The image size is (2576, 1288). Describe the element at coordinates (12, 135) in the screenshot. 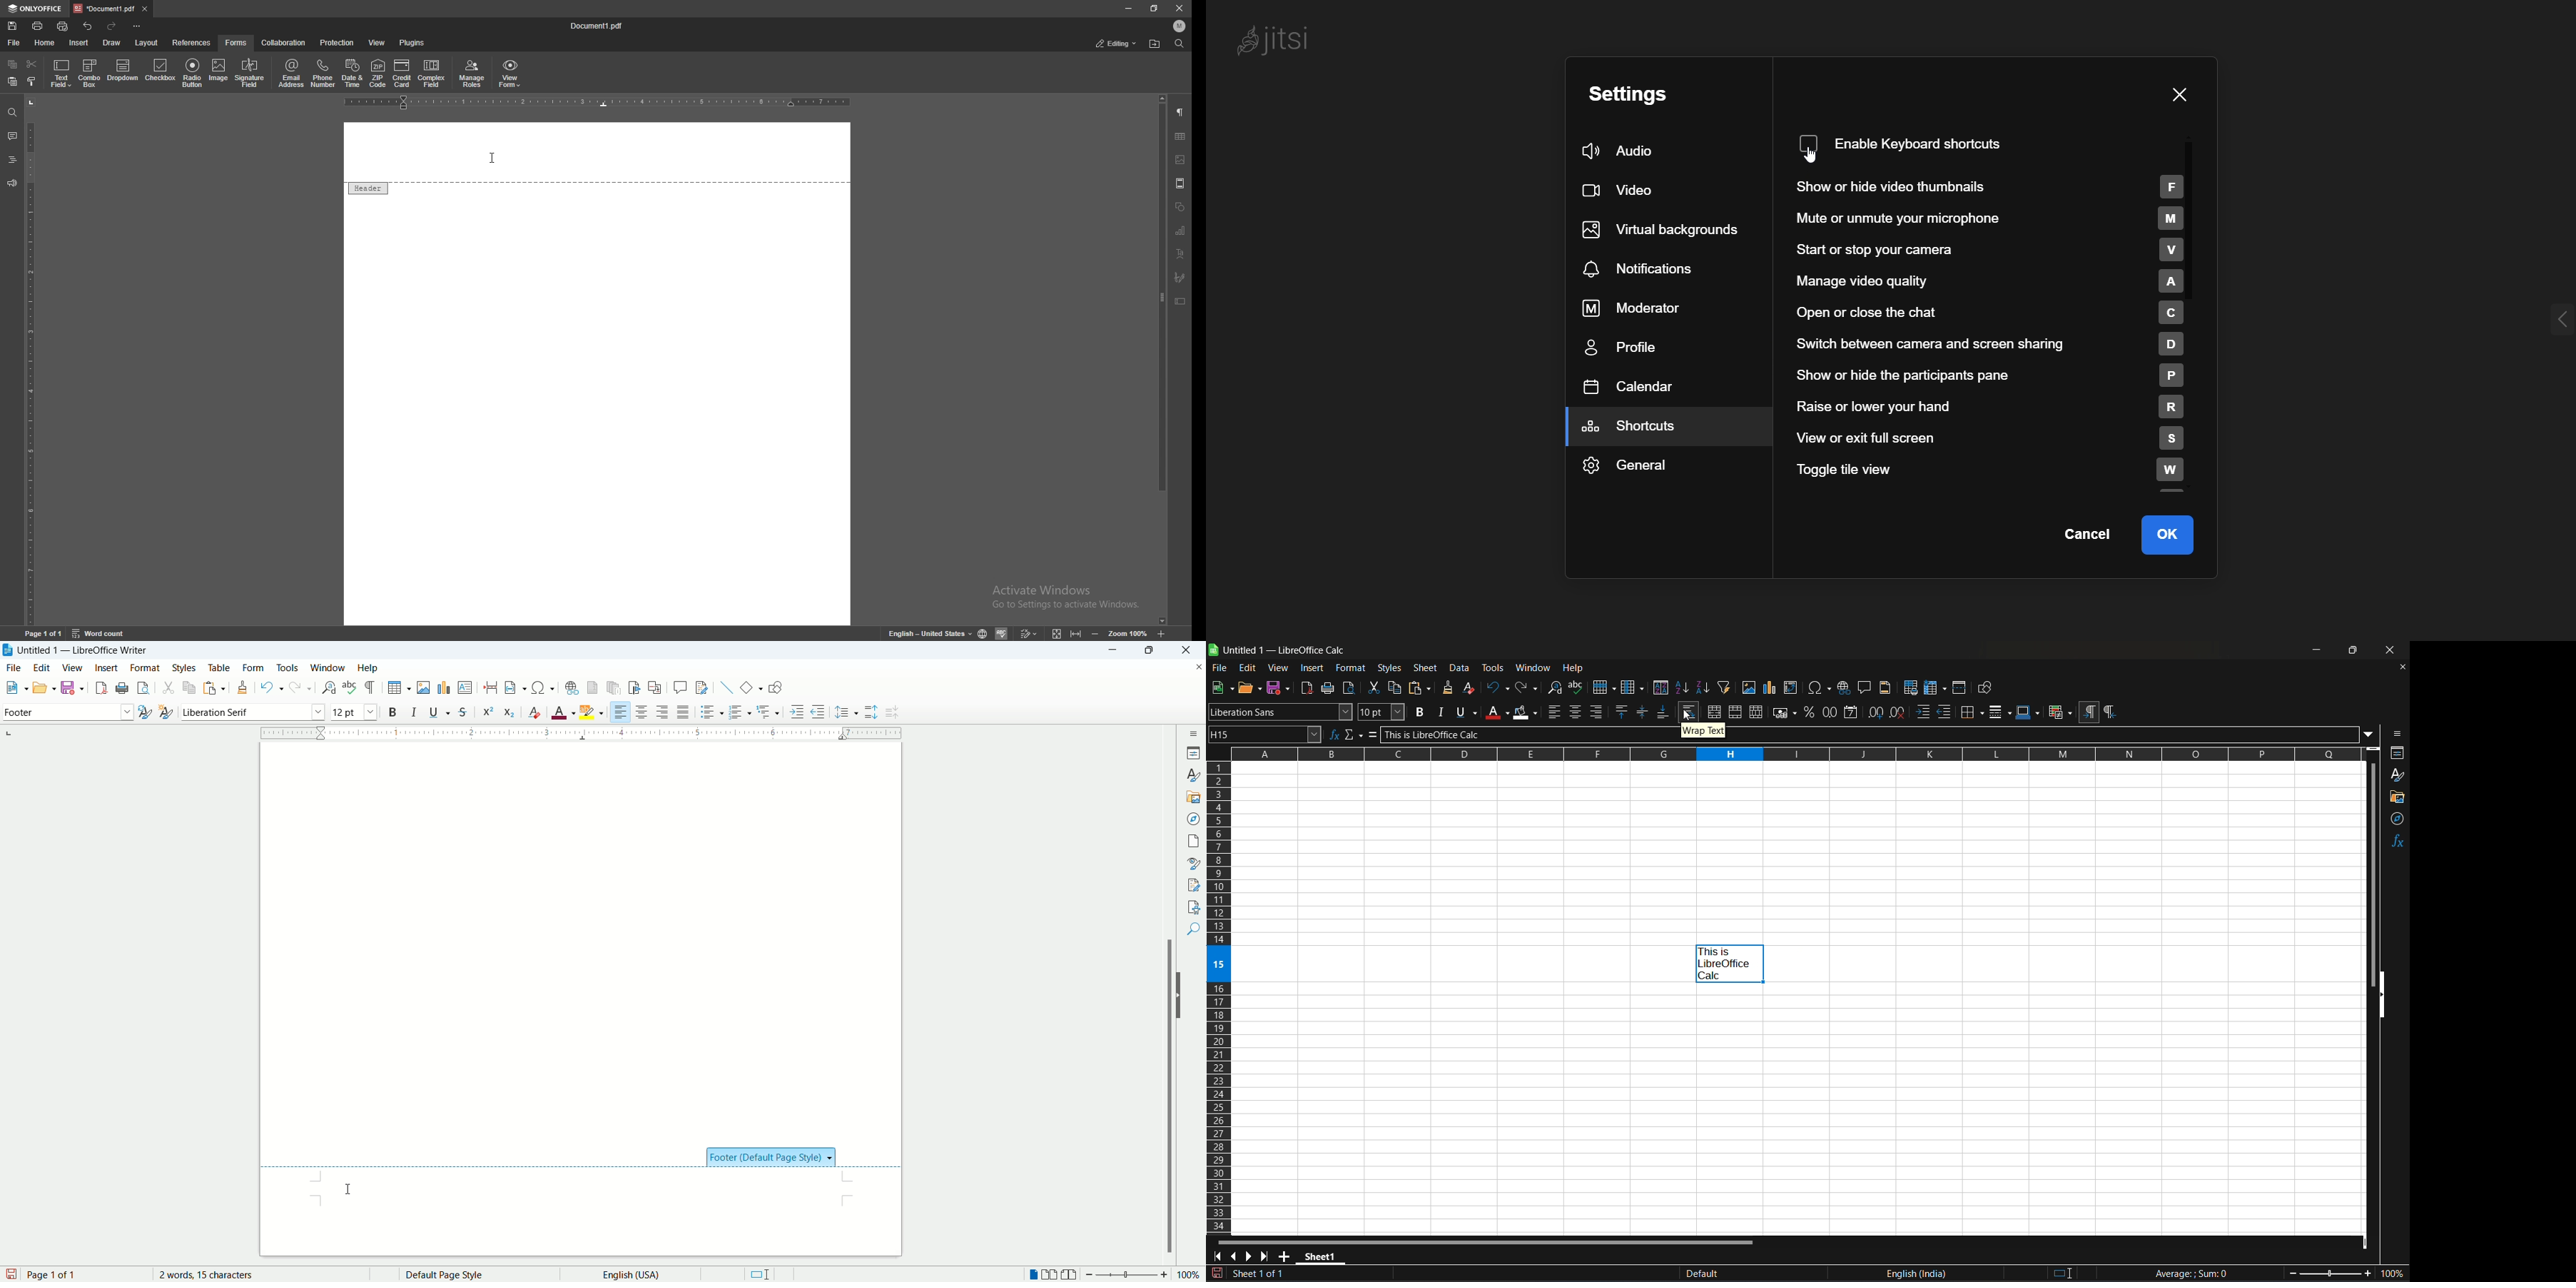

I see `comment` at that location.